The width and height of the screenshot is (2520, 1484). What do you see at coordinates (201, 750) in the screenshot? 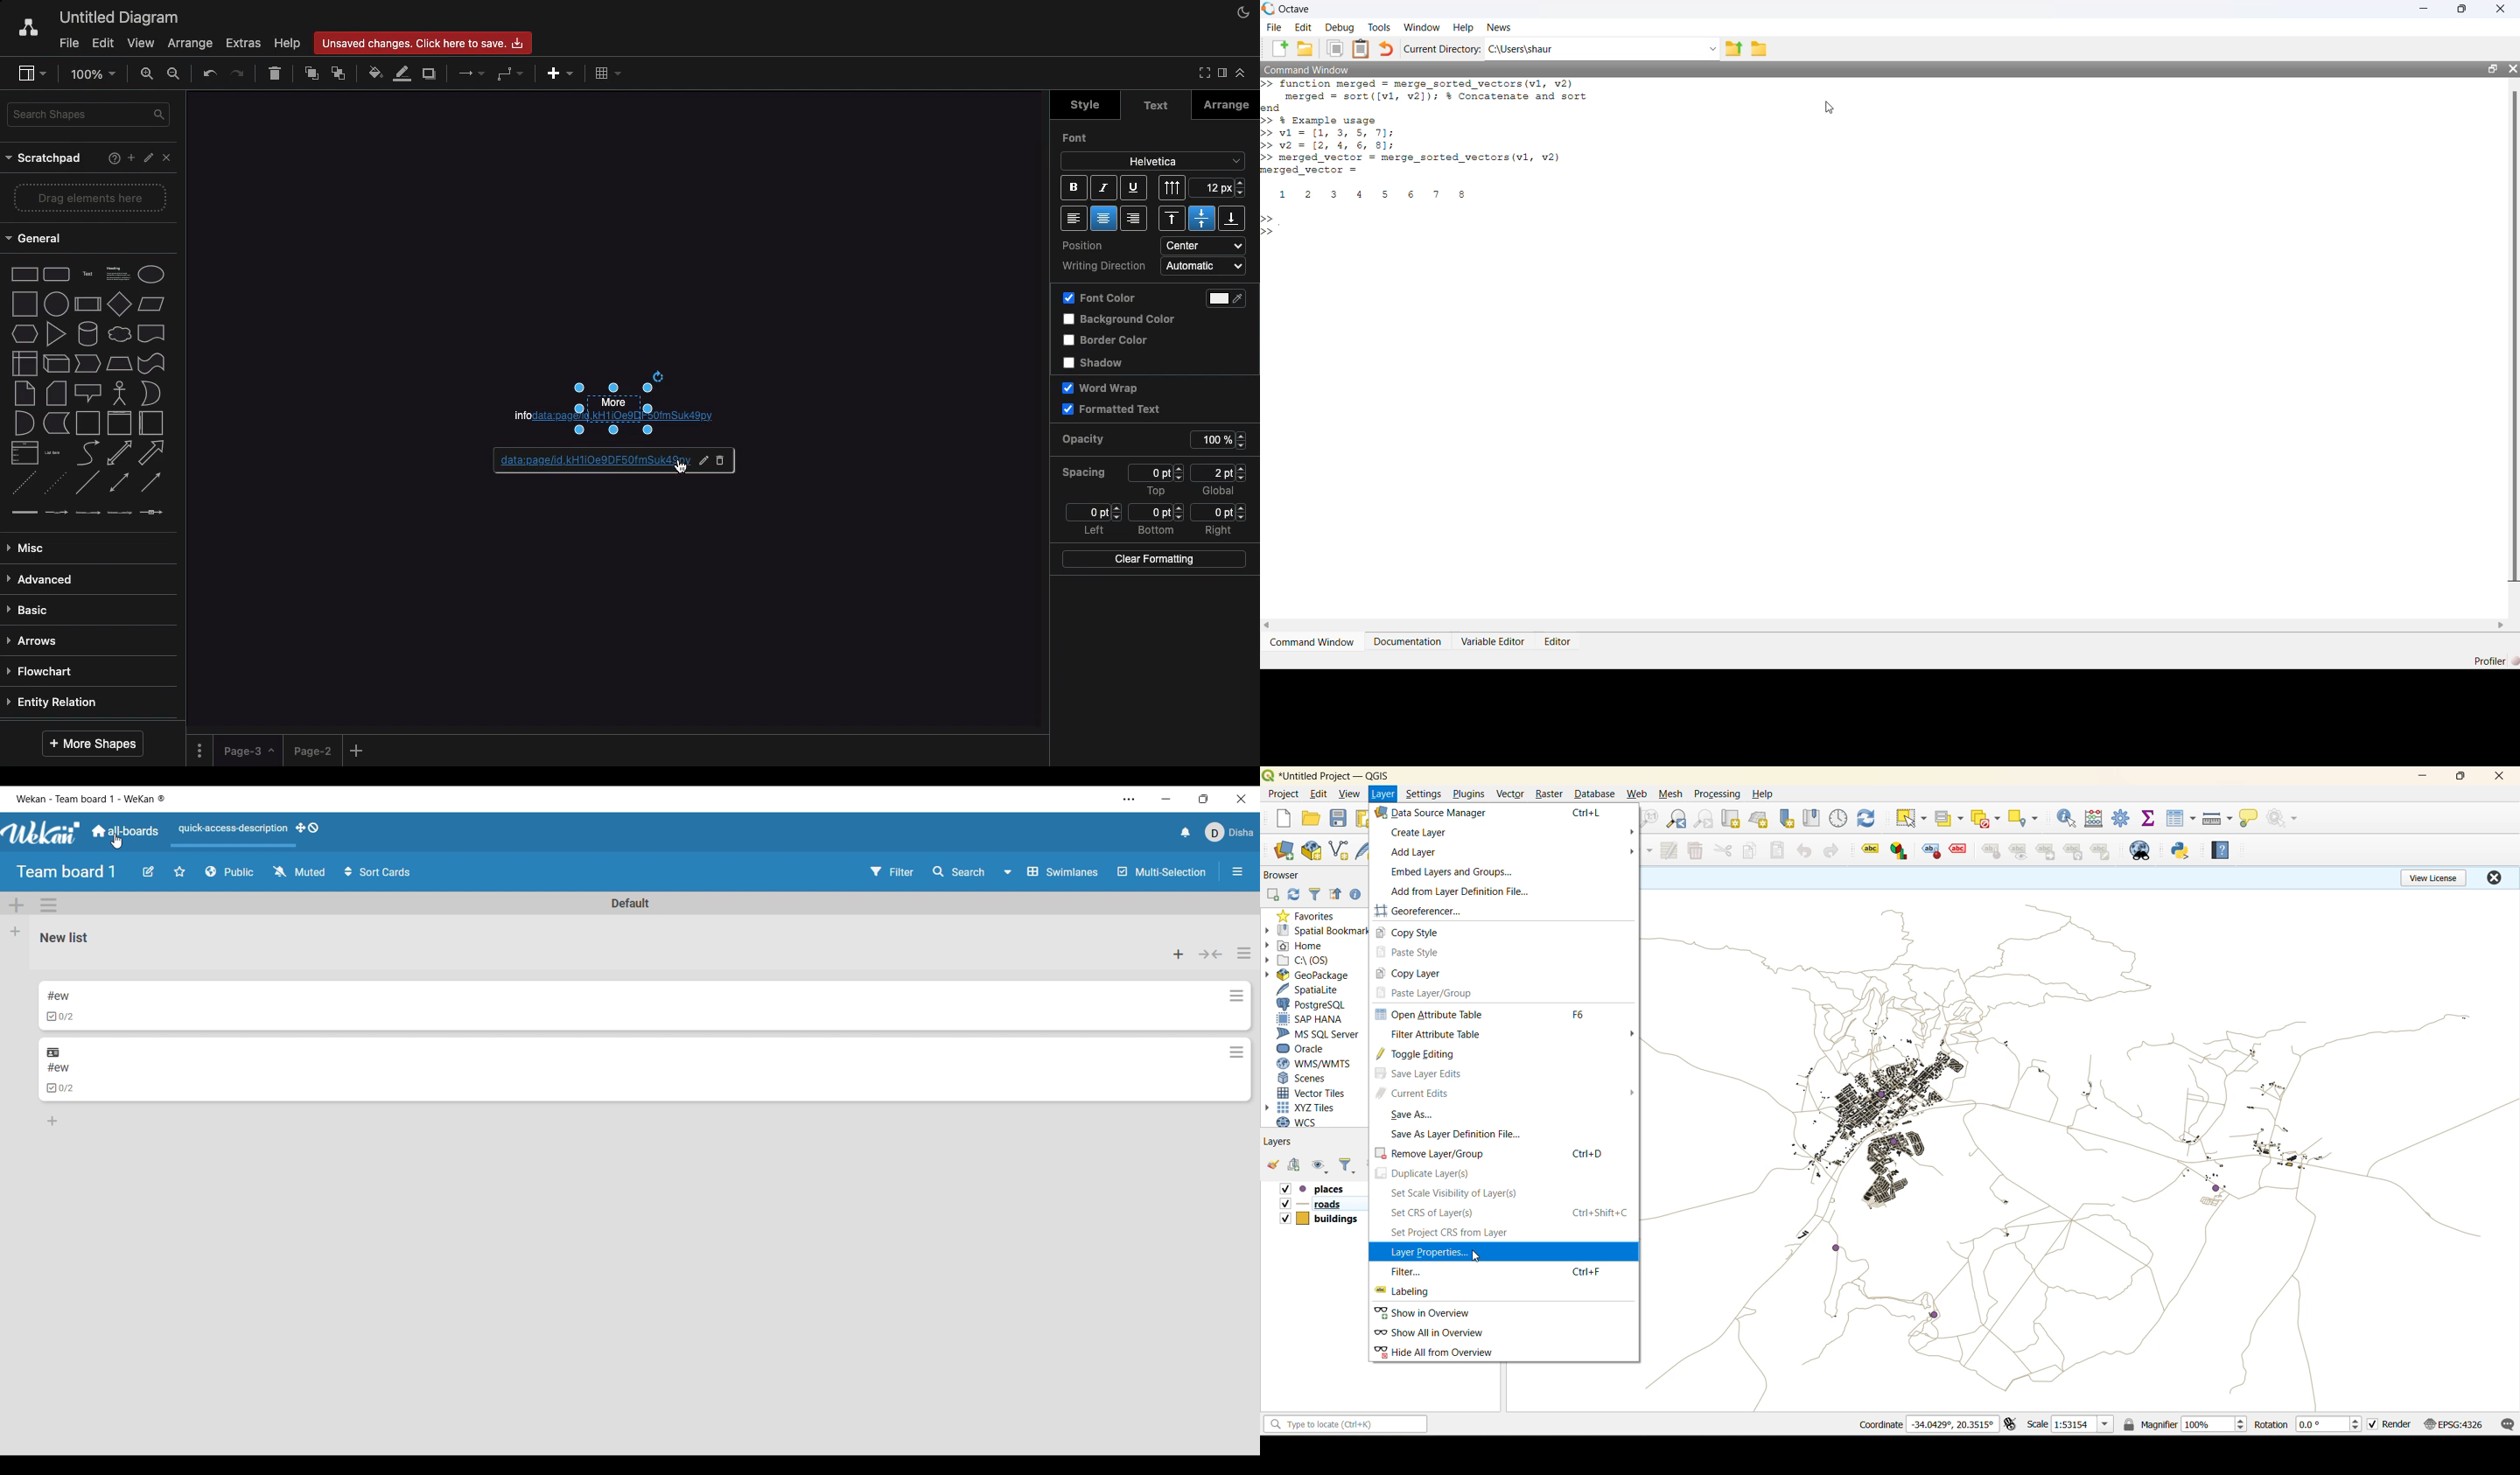
I see `Options` at bounding box center [201, 750].